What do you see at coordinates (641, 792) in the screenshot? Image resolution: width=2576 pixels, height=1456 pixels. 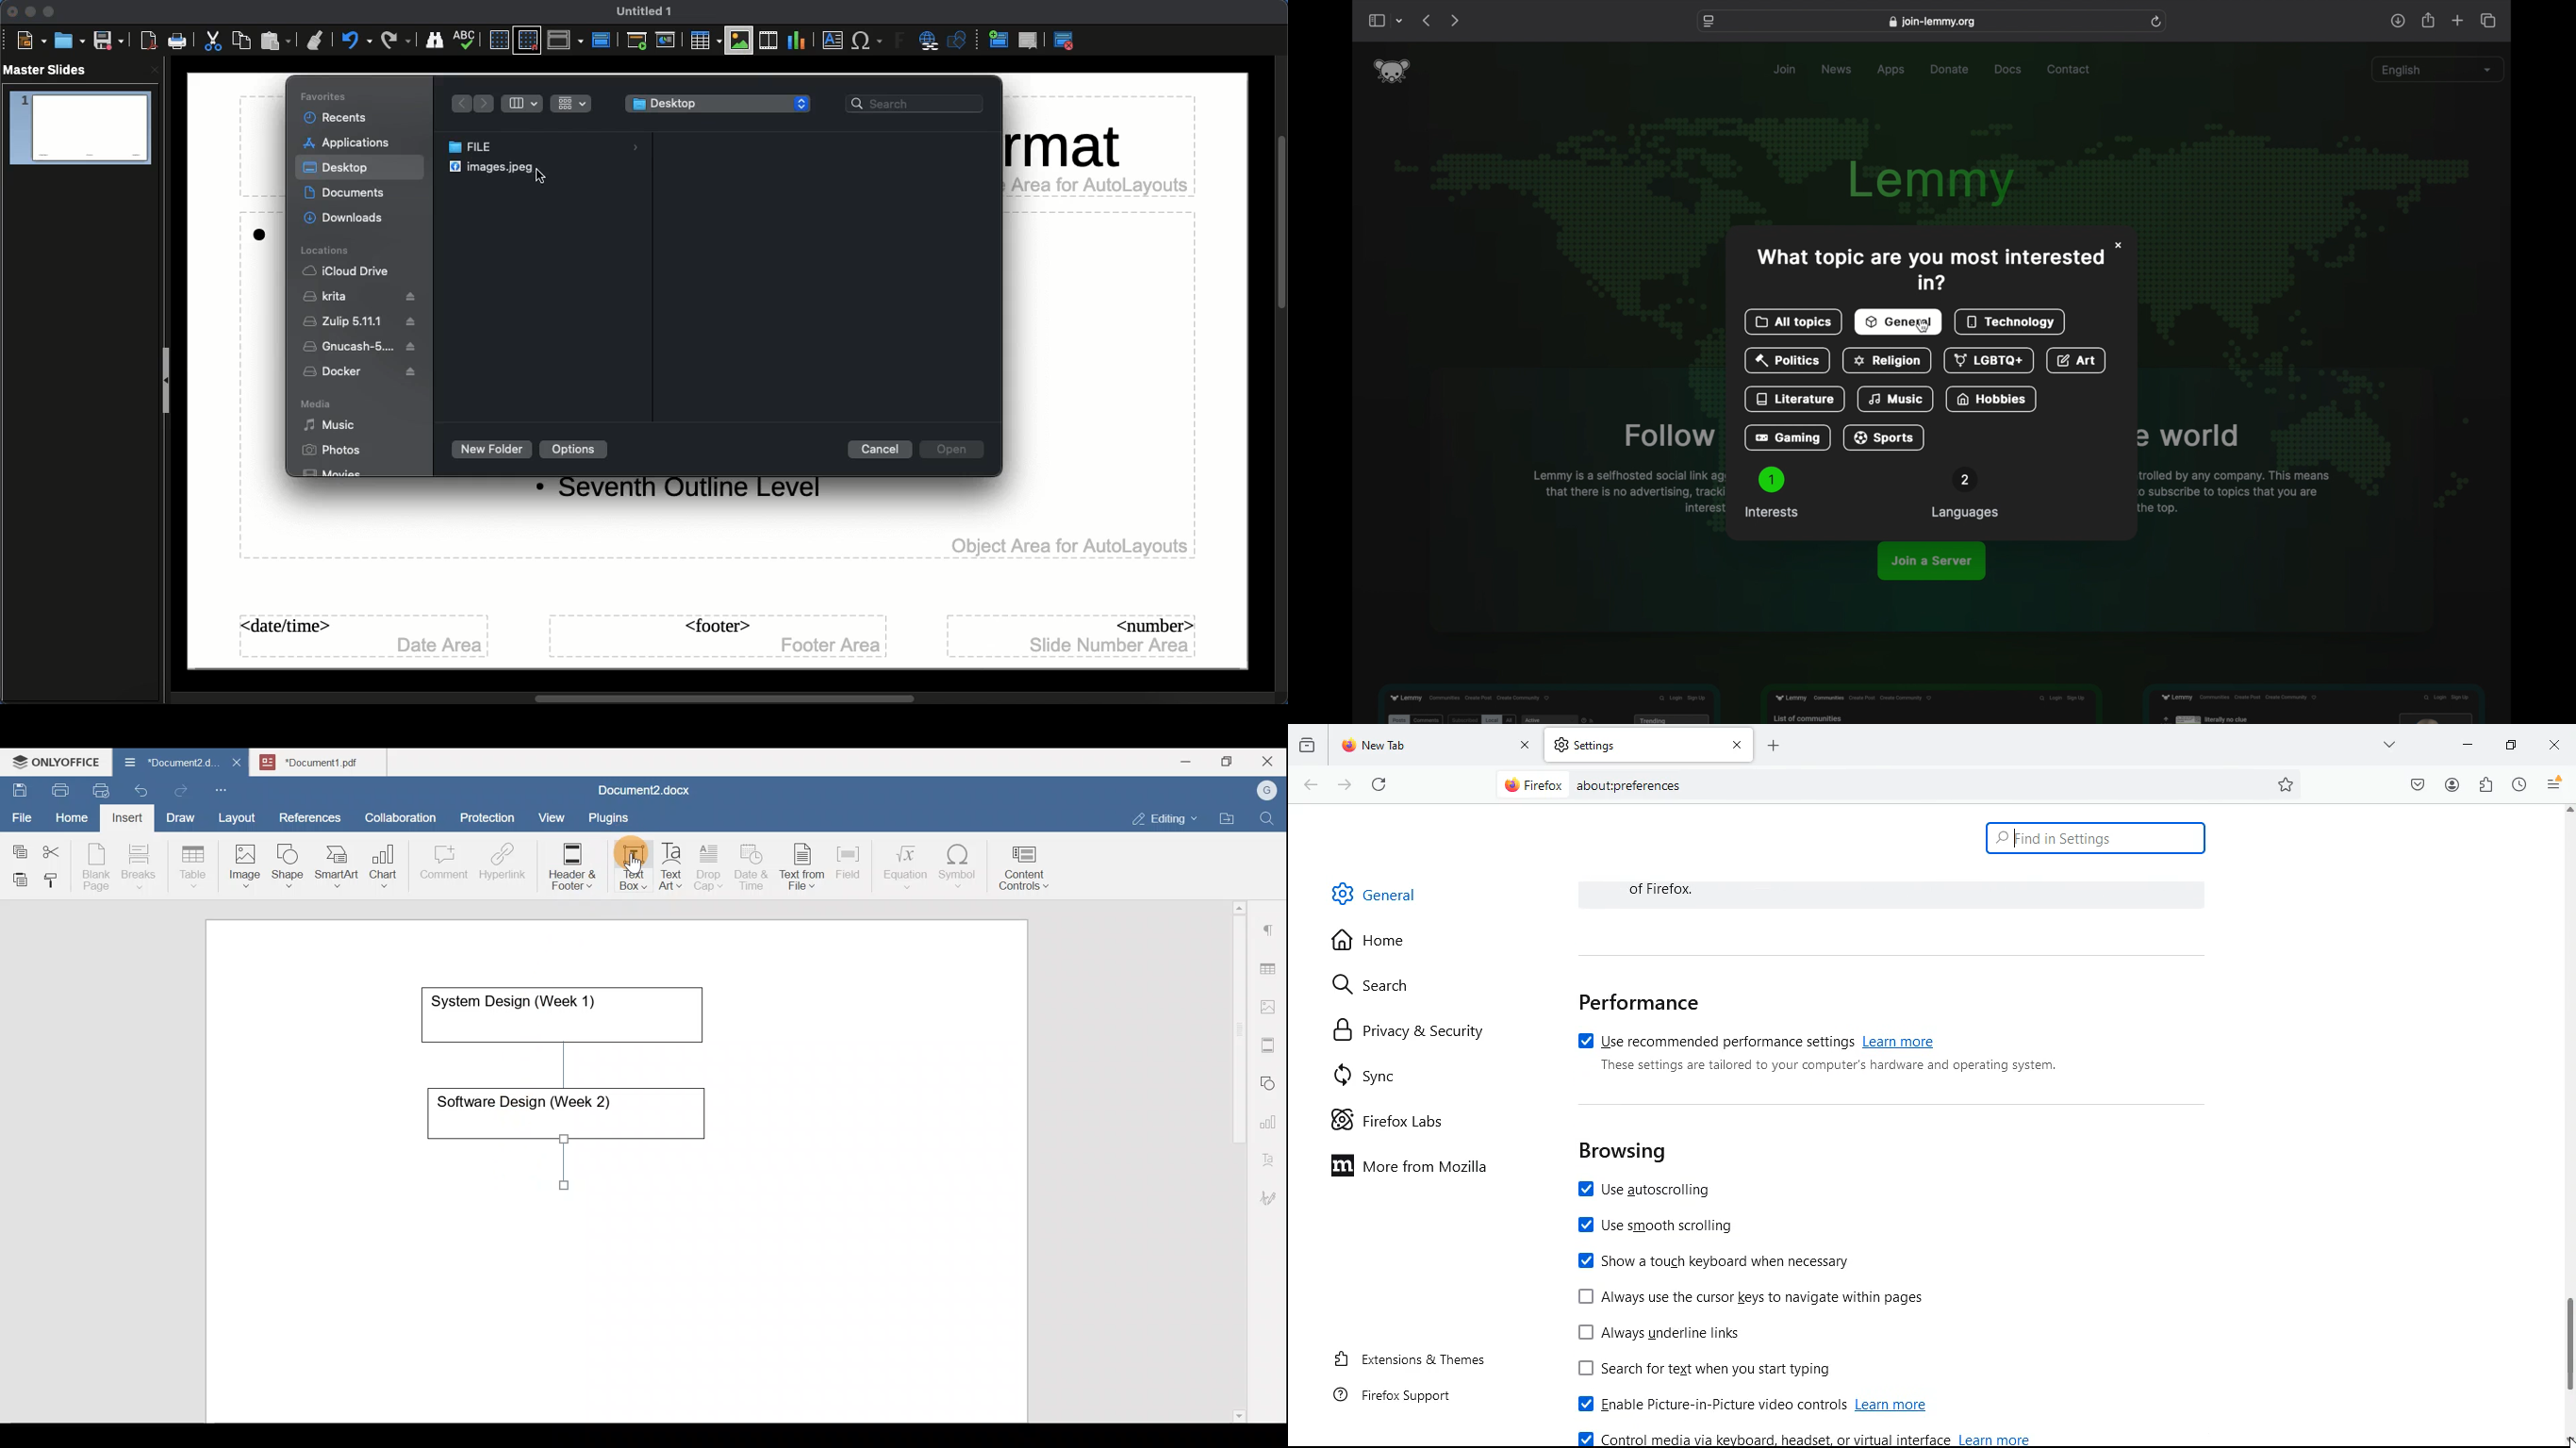 I see `Document name` at bounding box center [641, 792].